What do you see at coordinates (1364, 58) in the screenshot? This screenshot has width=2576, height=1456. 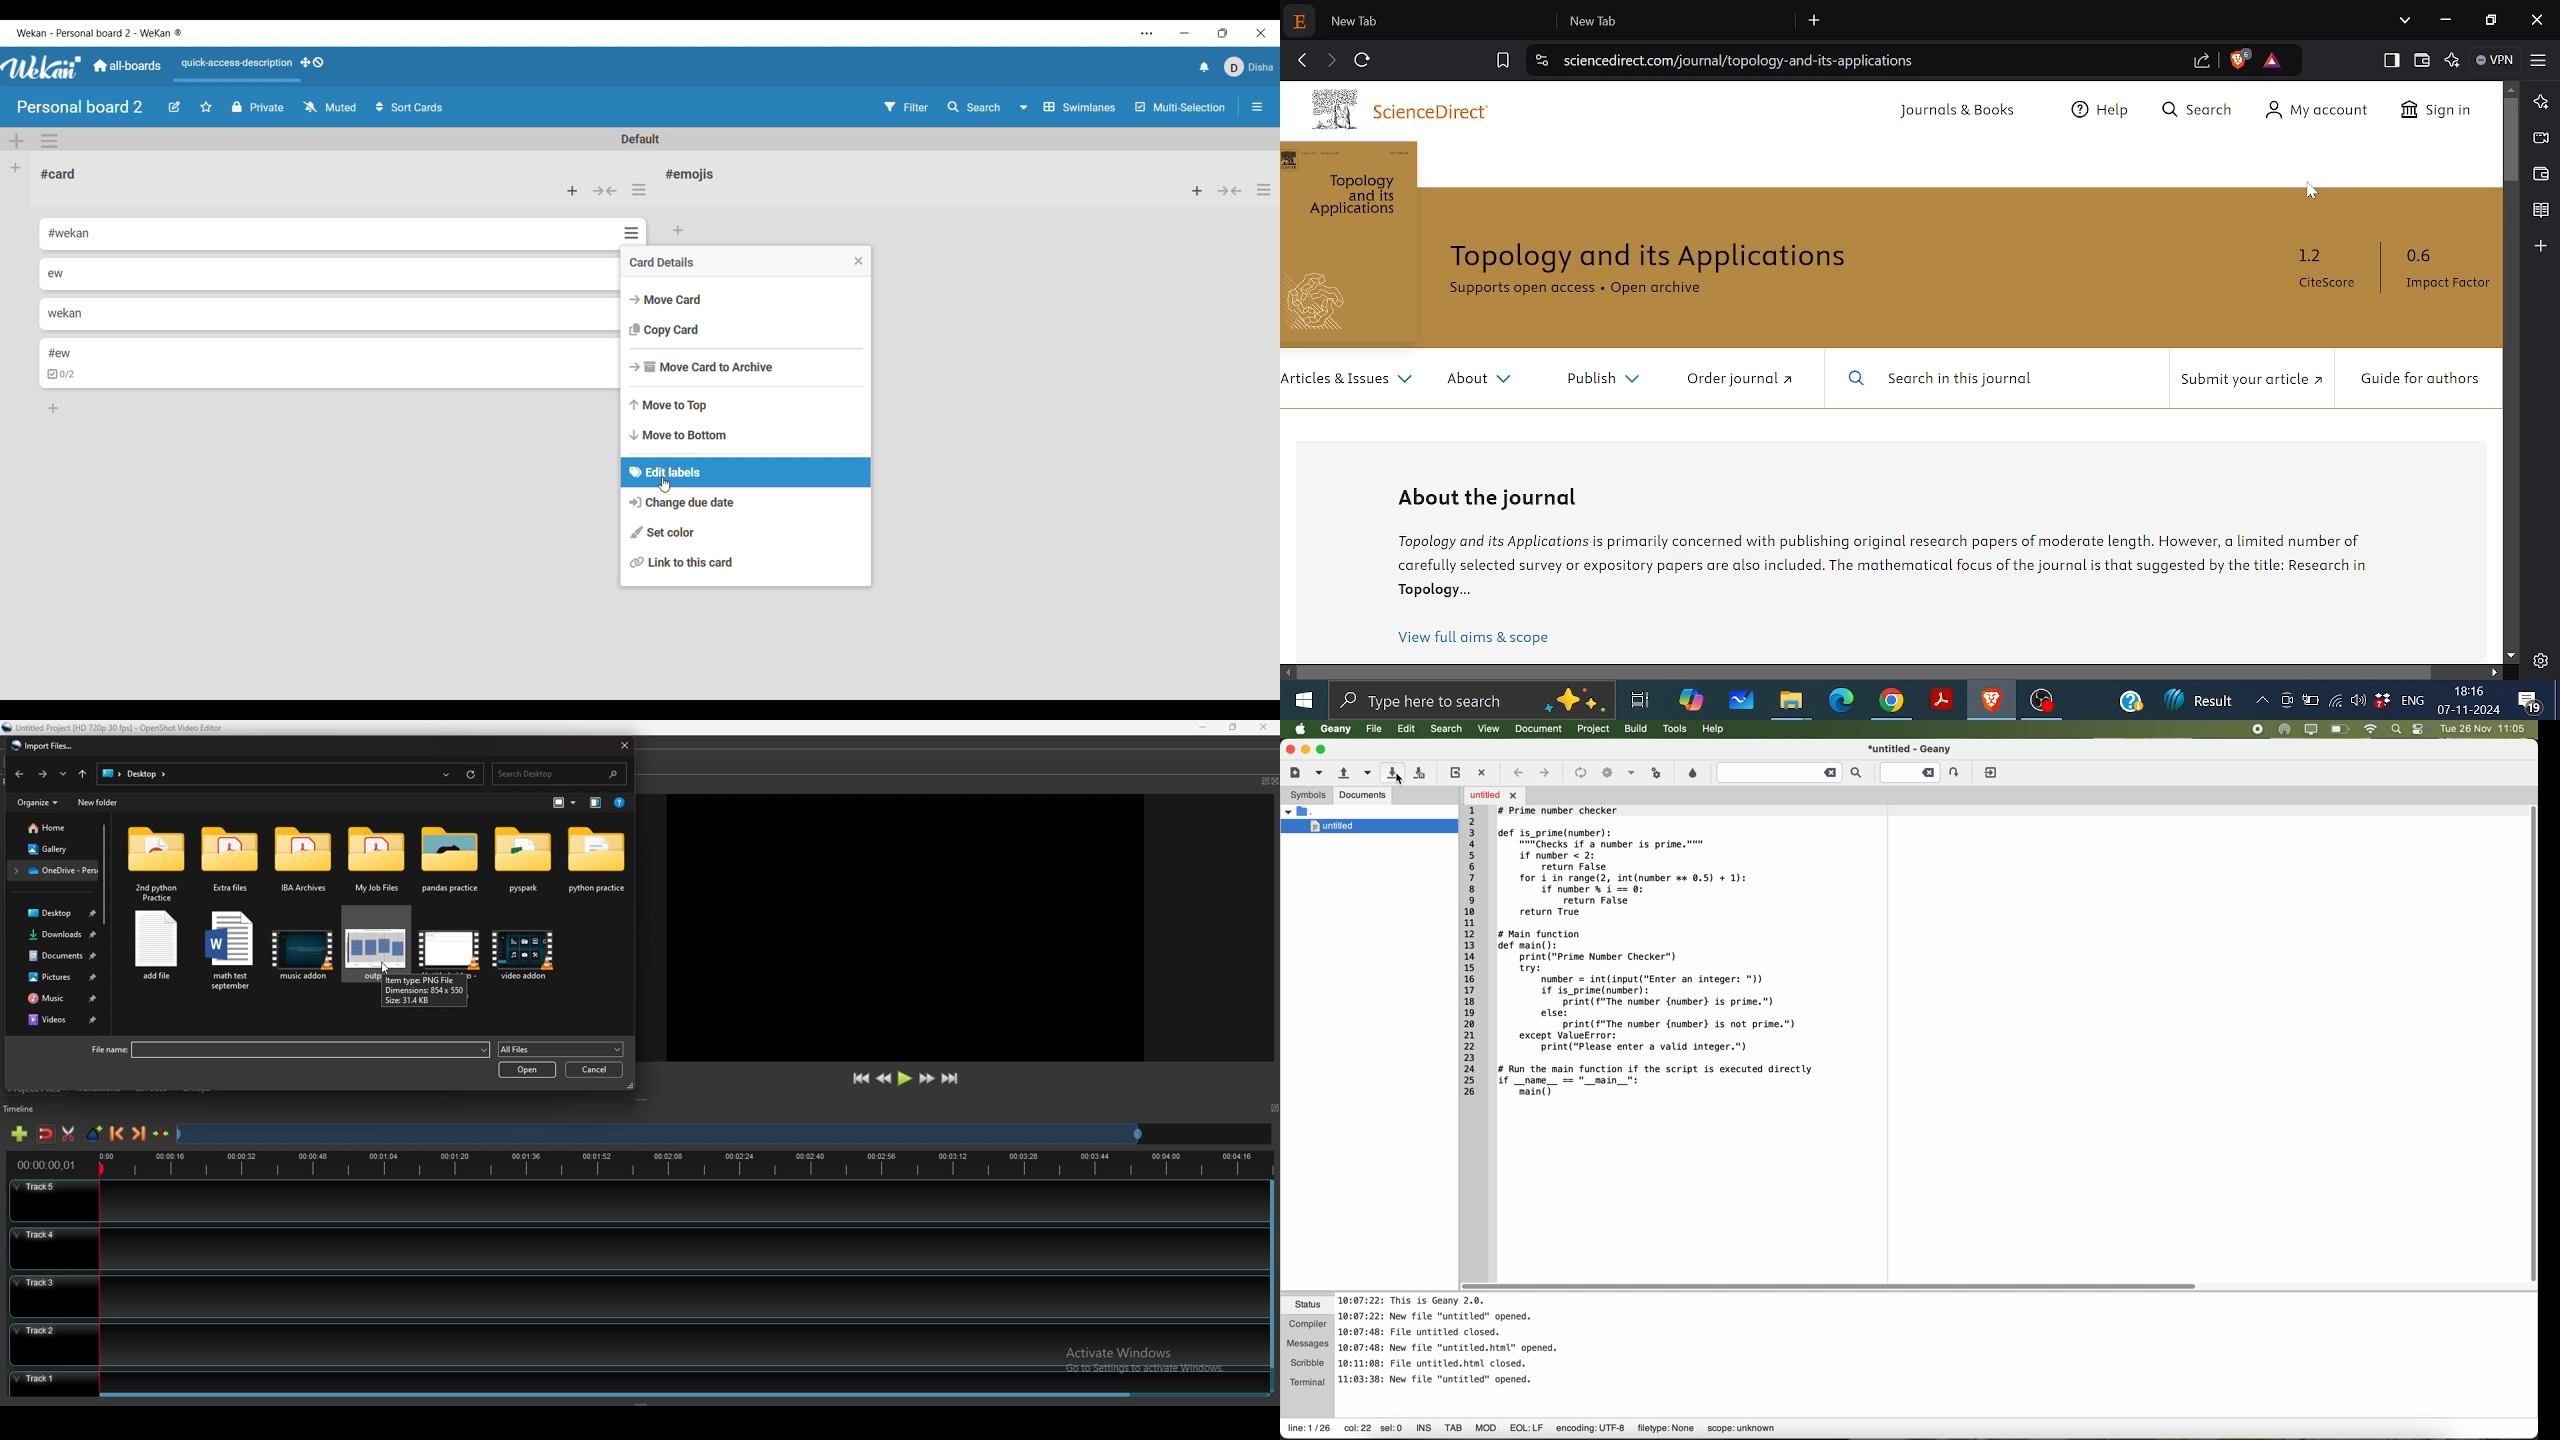 I see `Reload` at bounding box center [1364, 58].